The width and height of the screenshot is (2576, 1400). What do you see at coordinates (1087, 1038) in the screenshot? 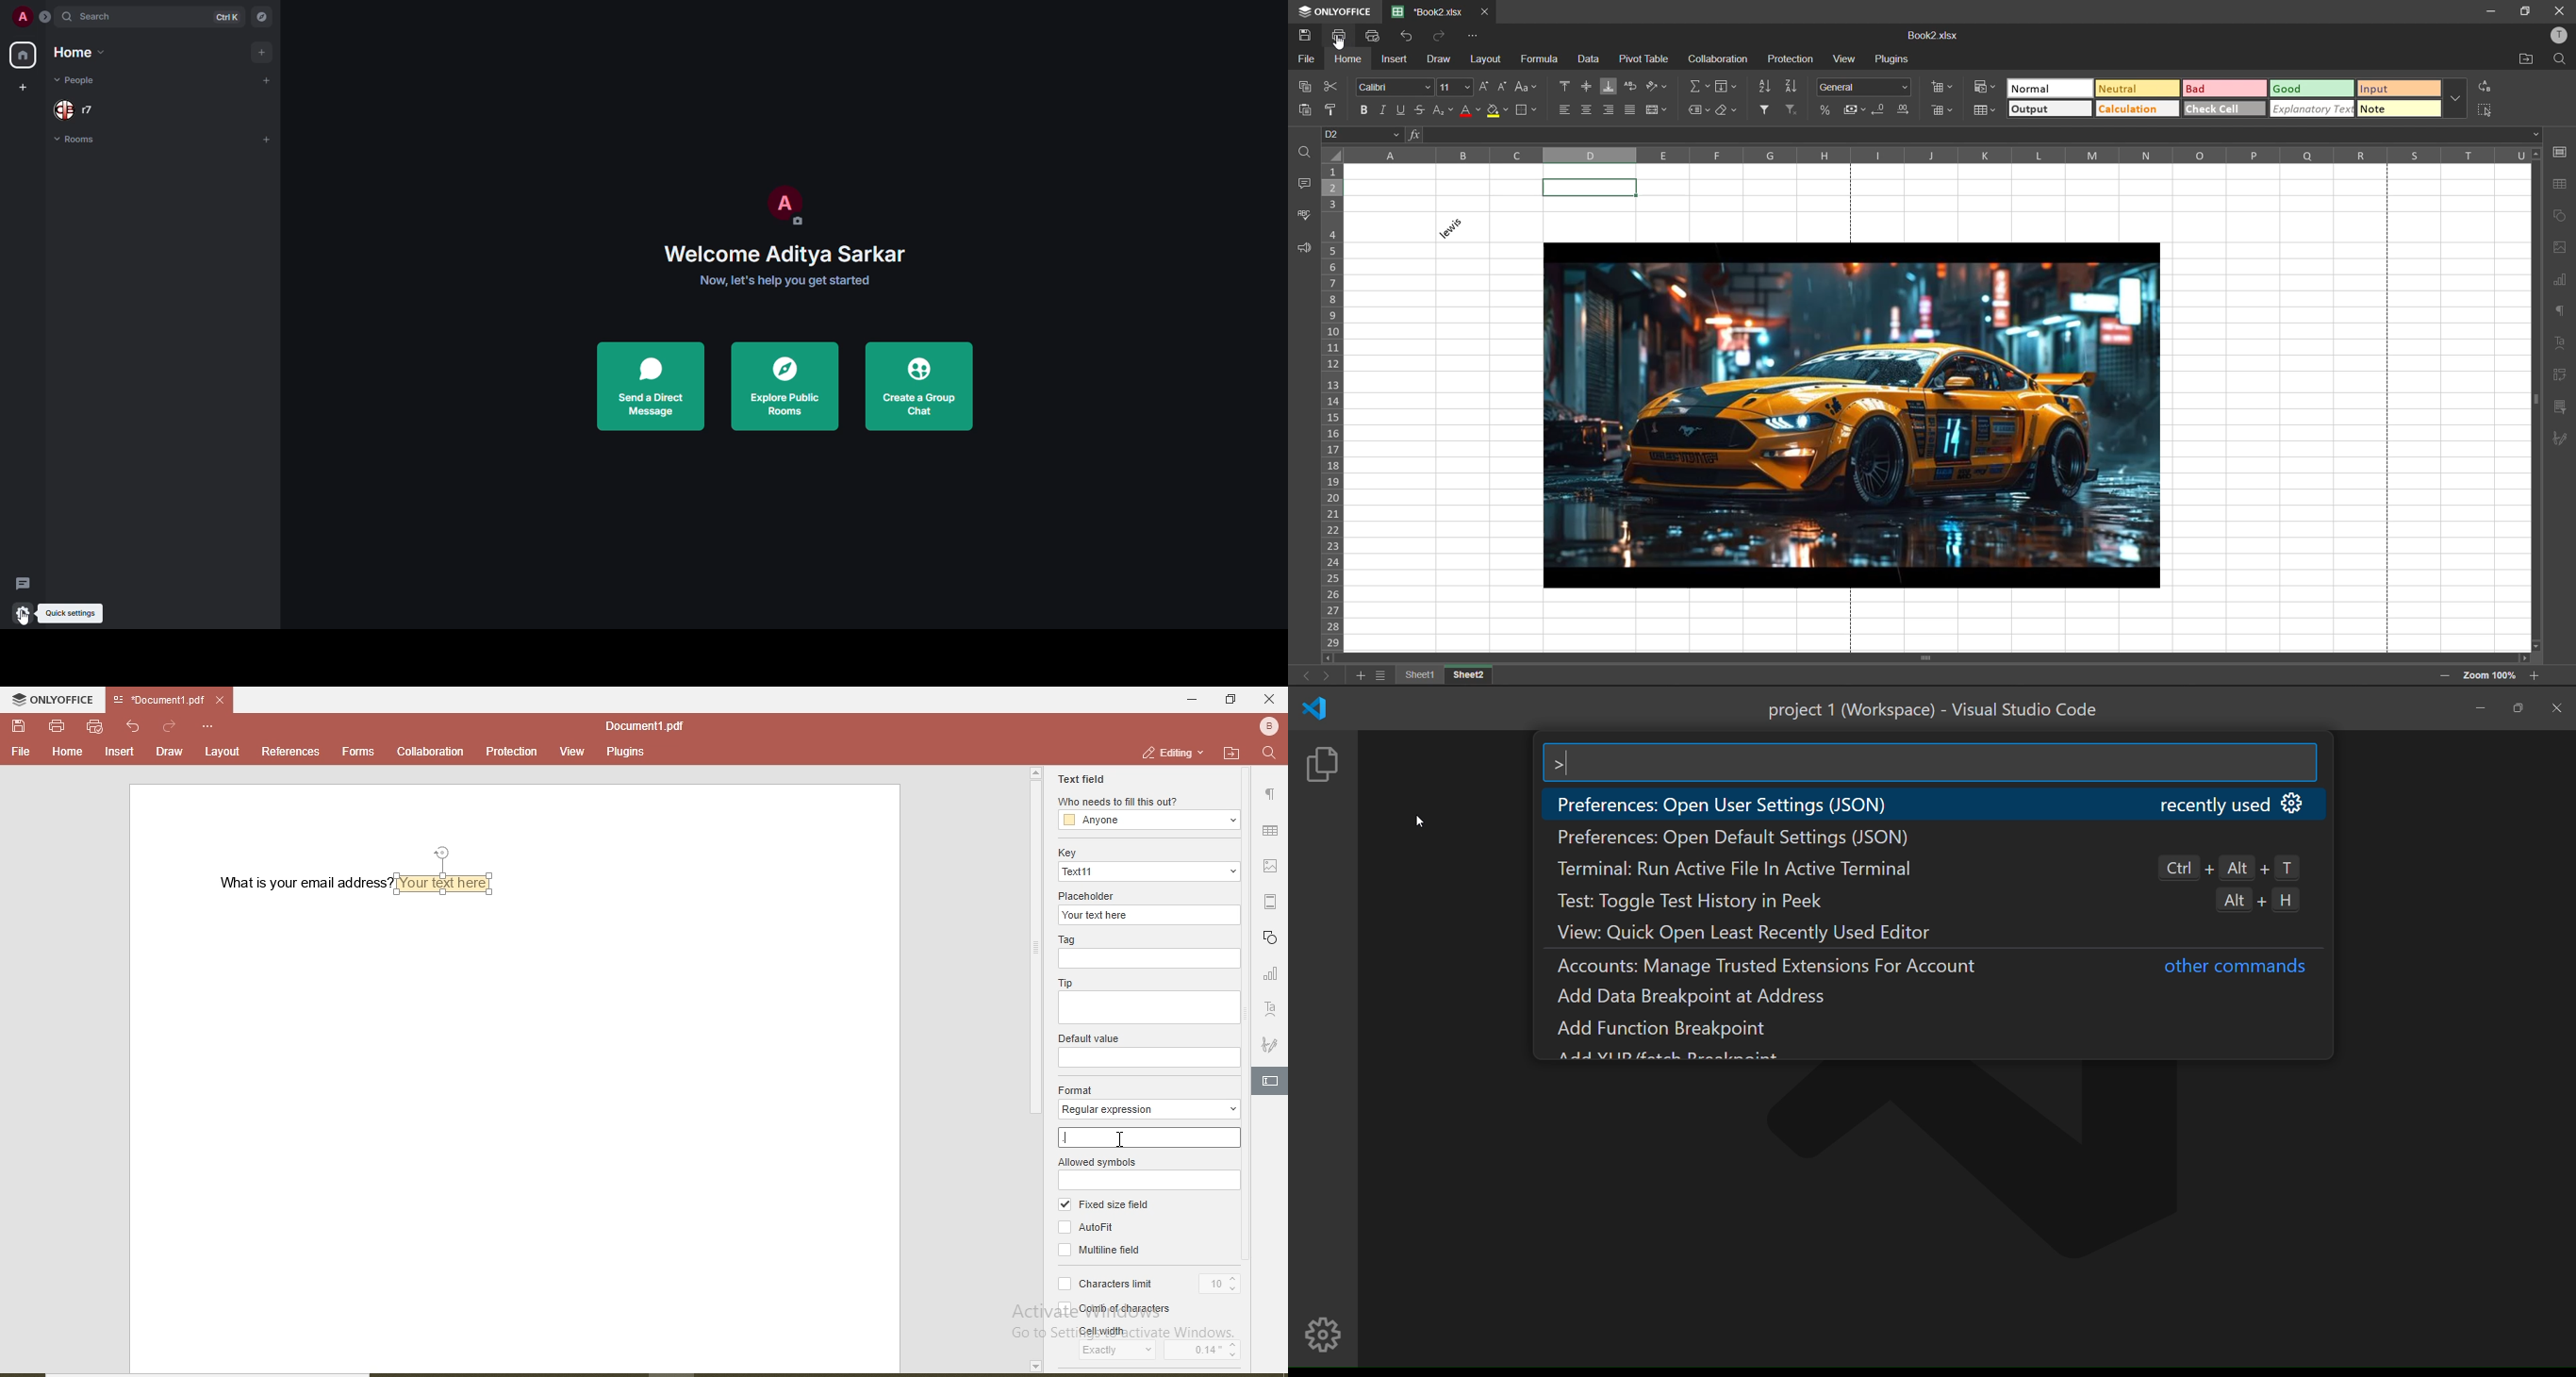
I see `default value` at bounding box center [1087, 1038].